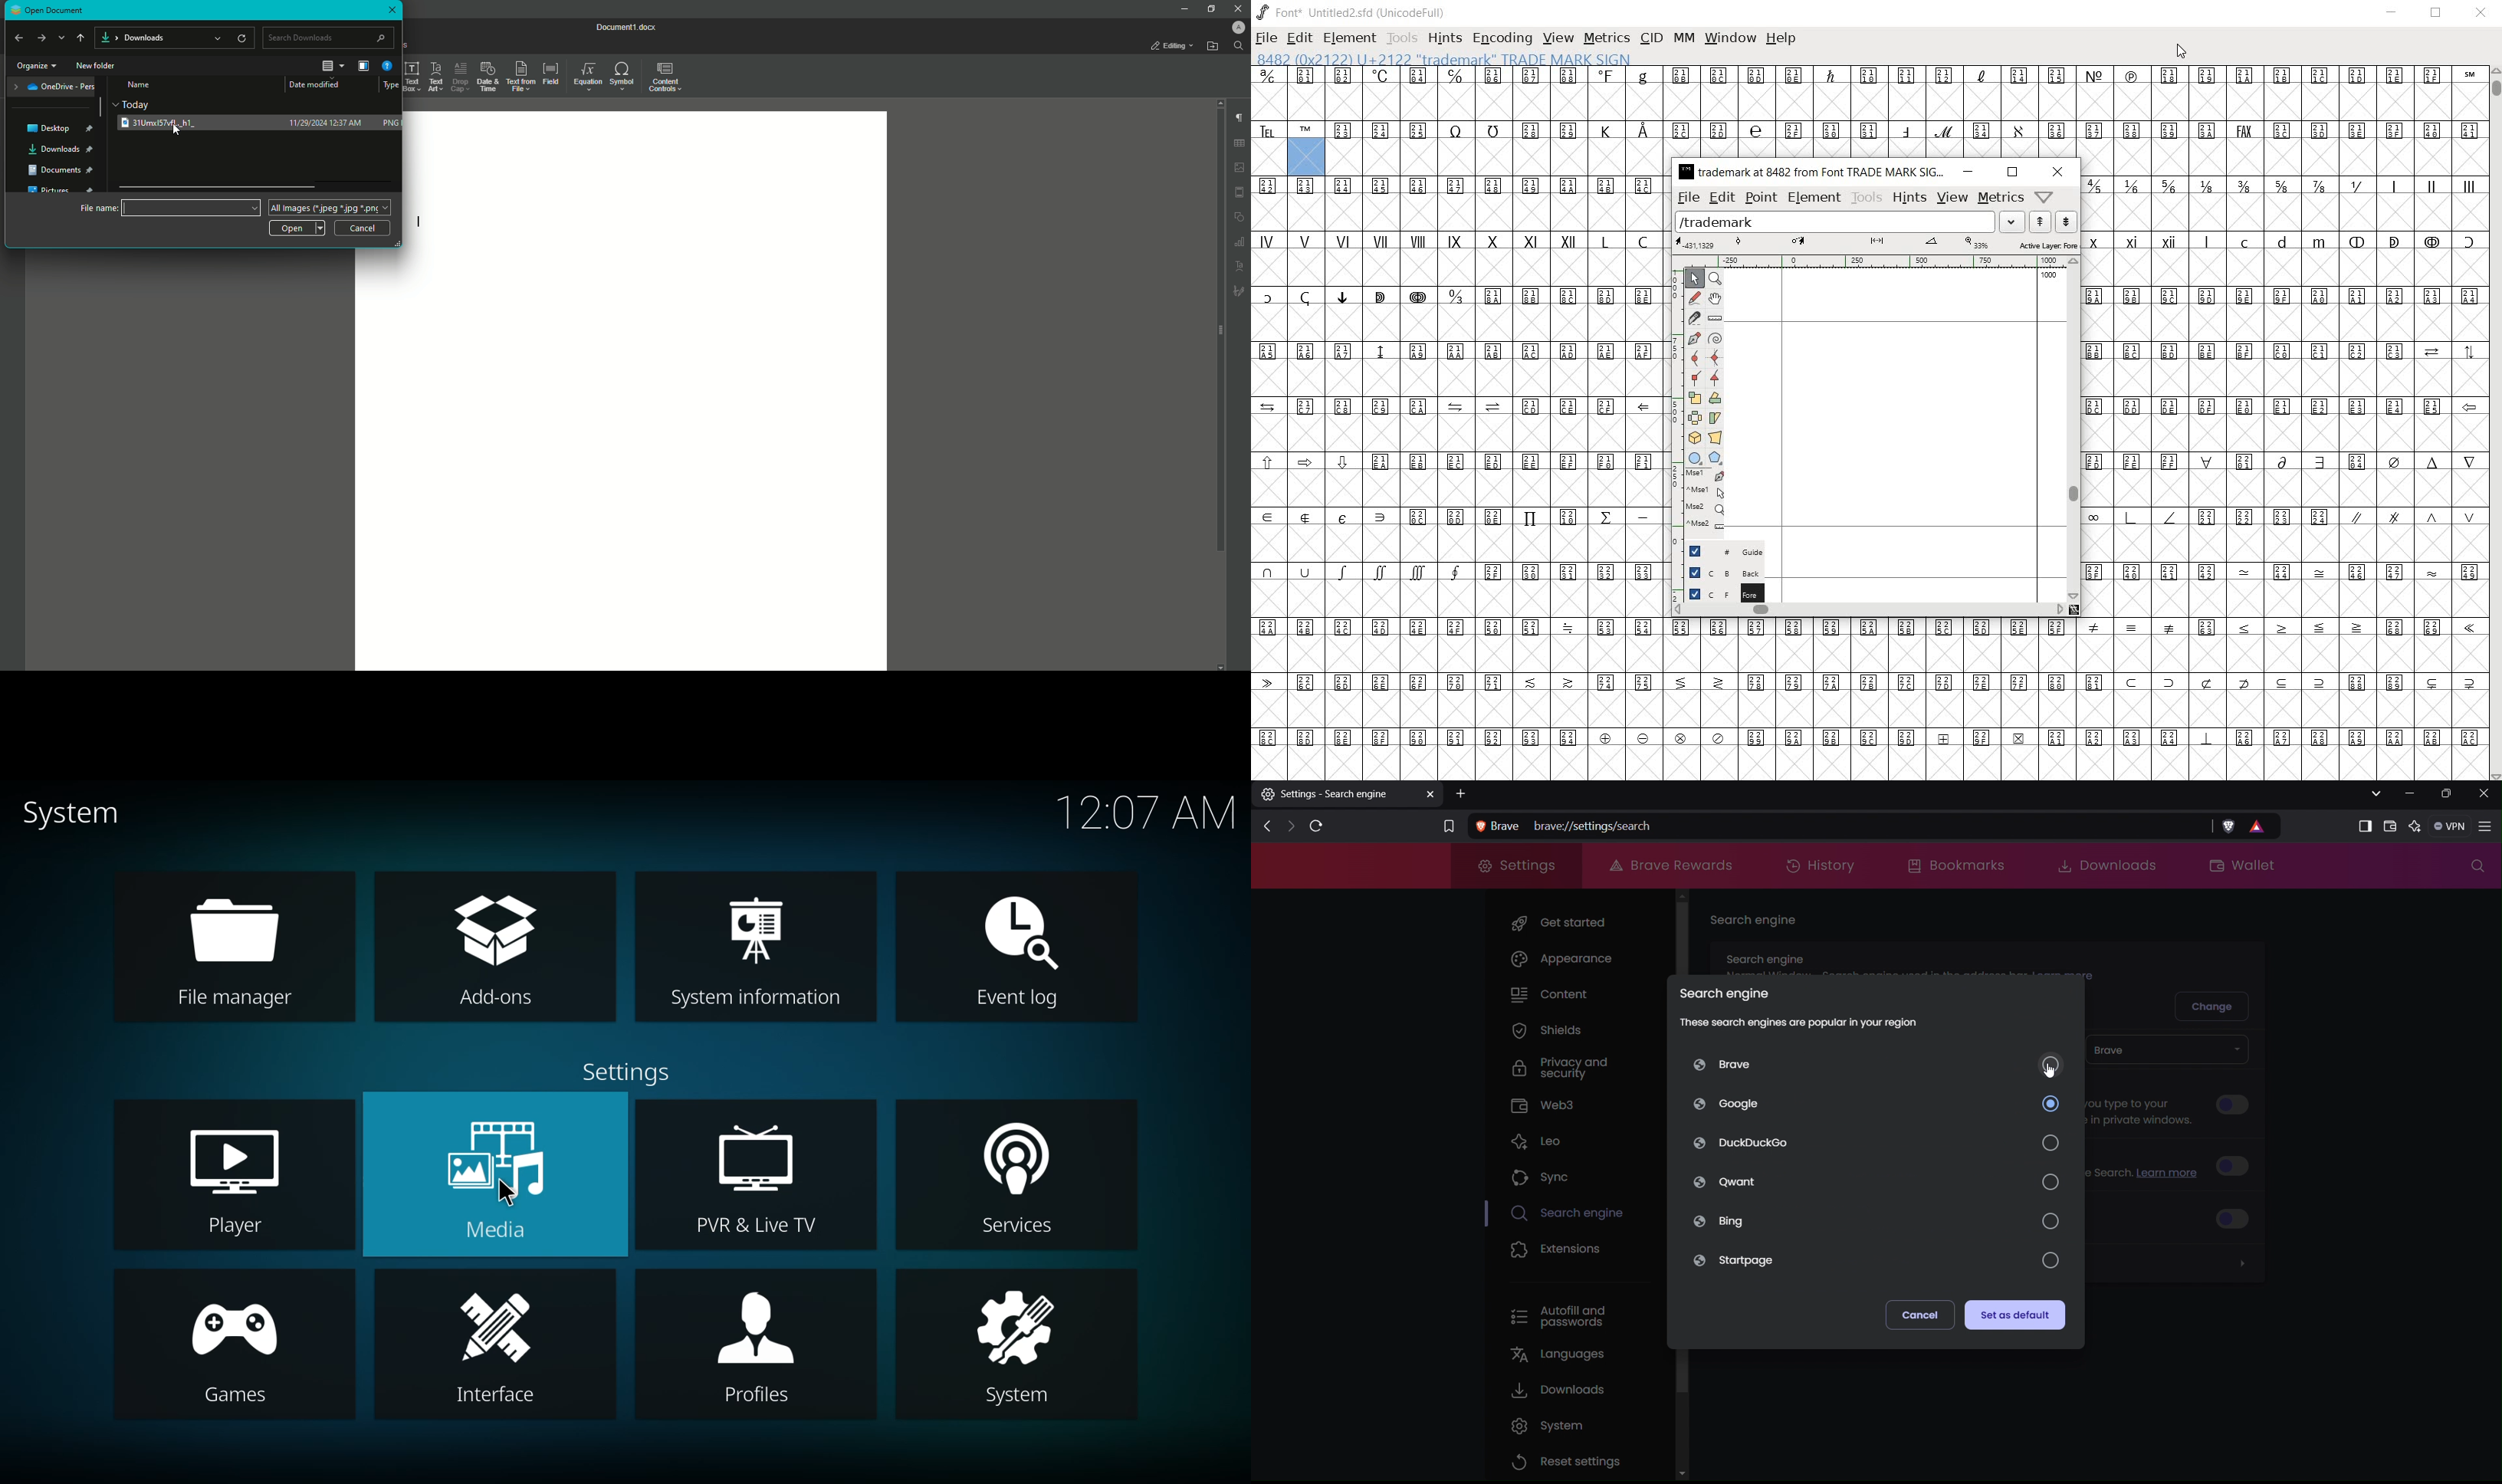 Image resolution: width=2520 pixels, height=1484 pixels. I want to click on HELP, so click(1781, 40).